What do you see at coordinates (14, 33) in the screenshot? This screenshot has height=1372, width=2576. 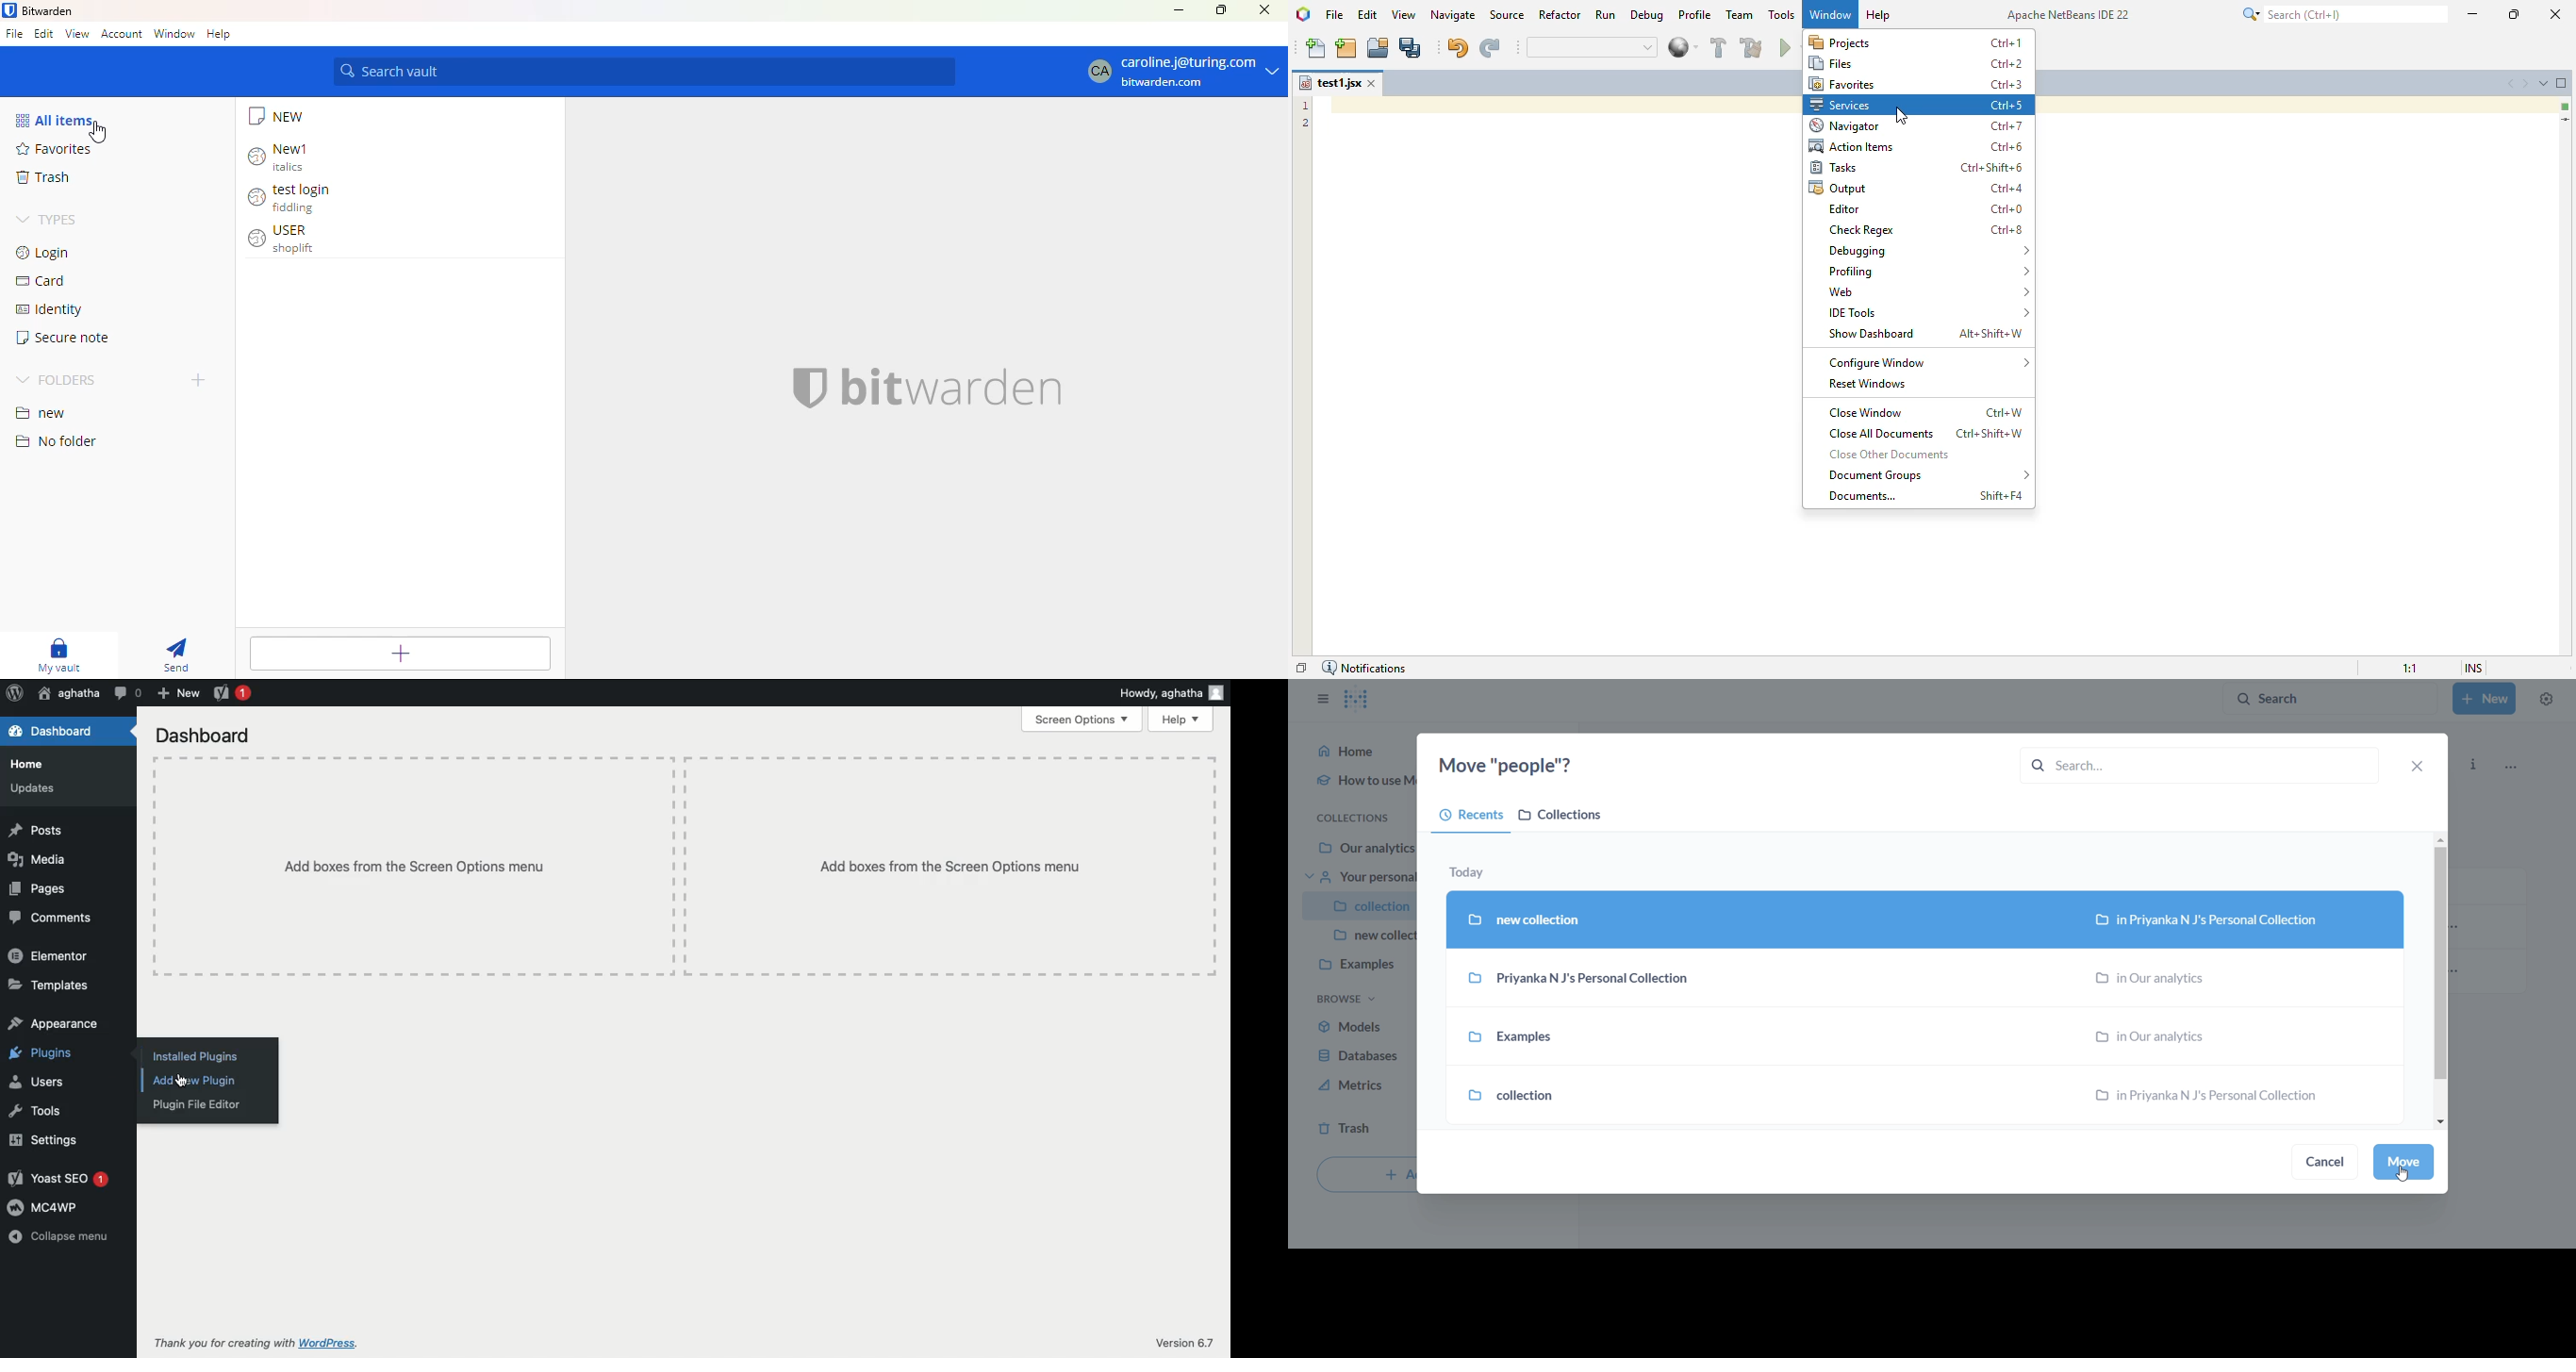 I see `file` at bounding box center [14, 33].